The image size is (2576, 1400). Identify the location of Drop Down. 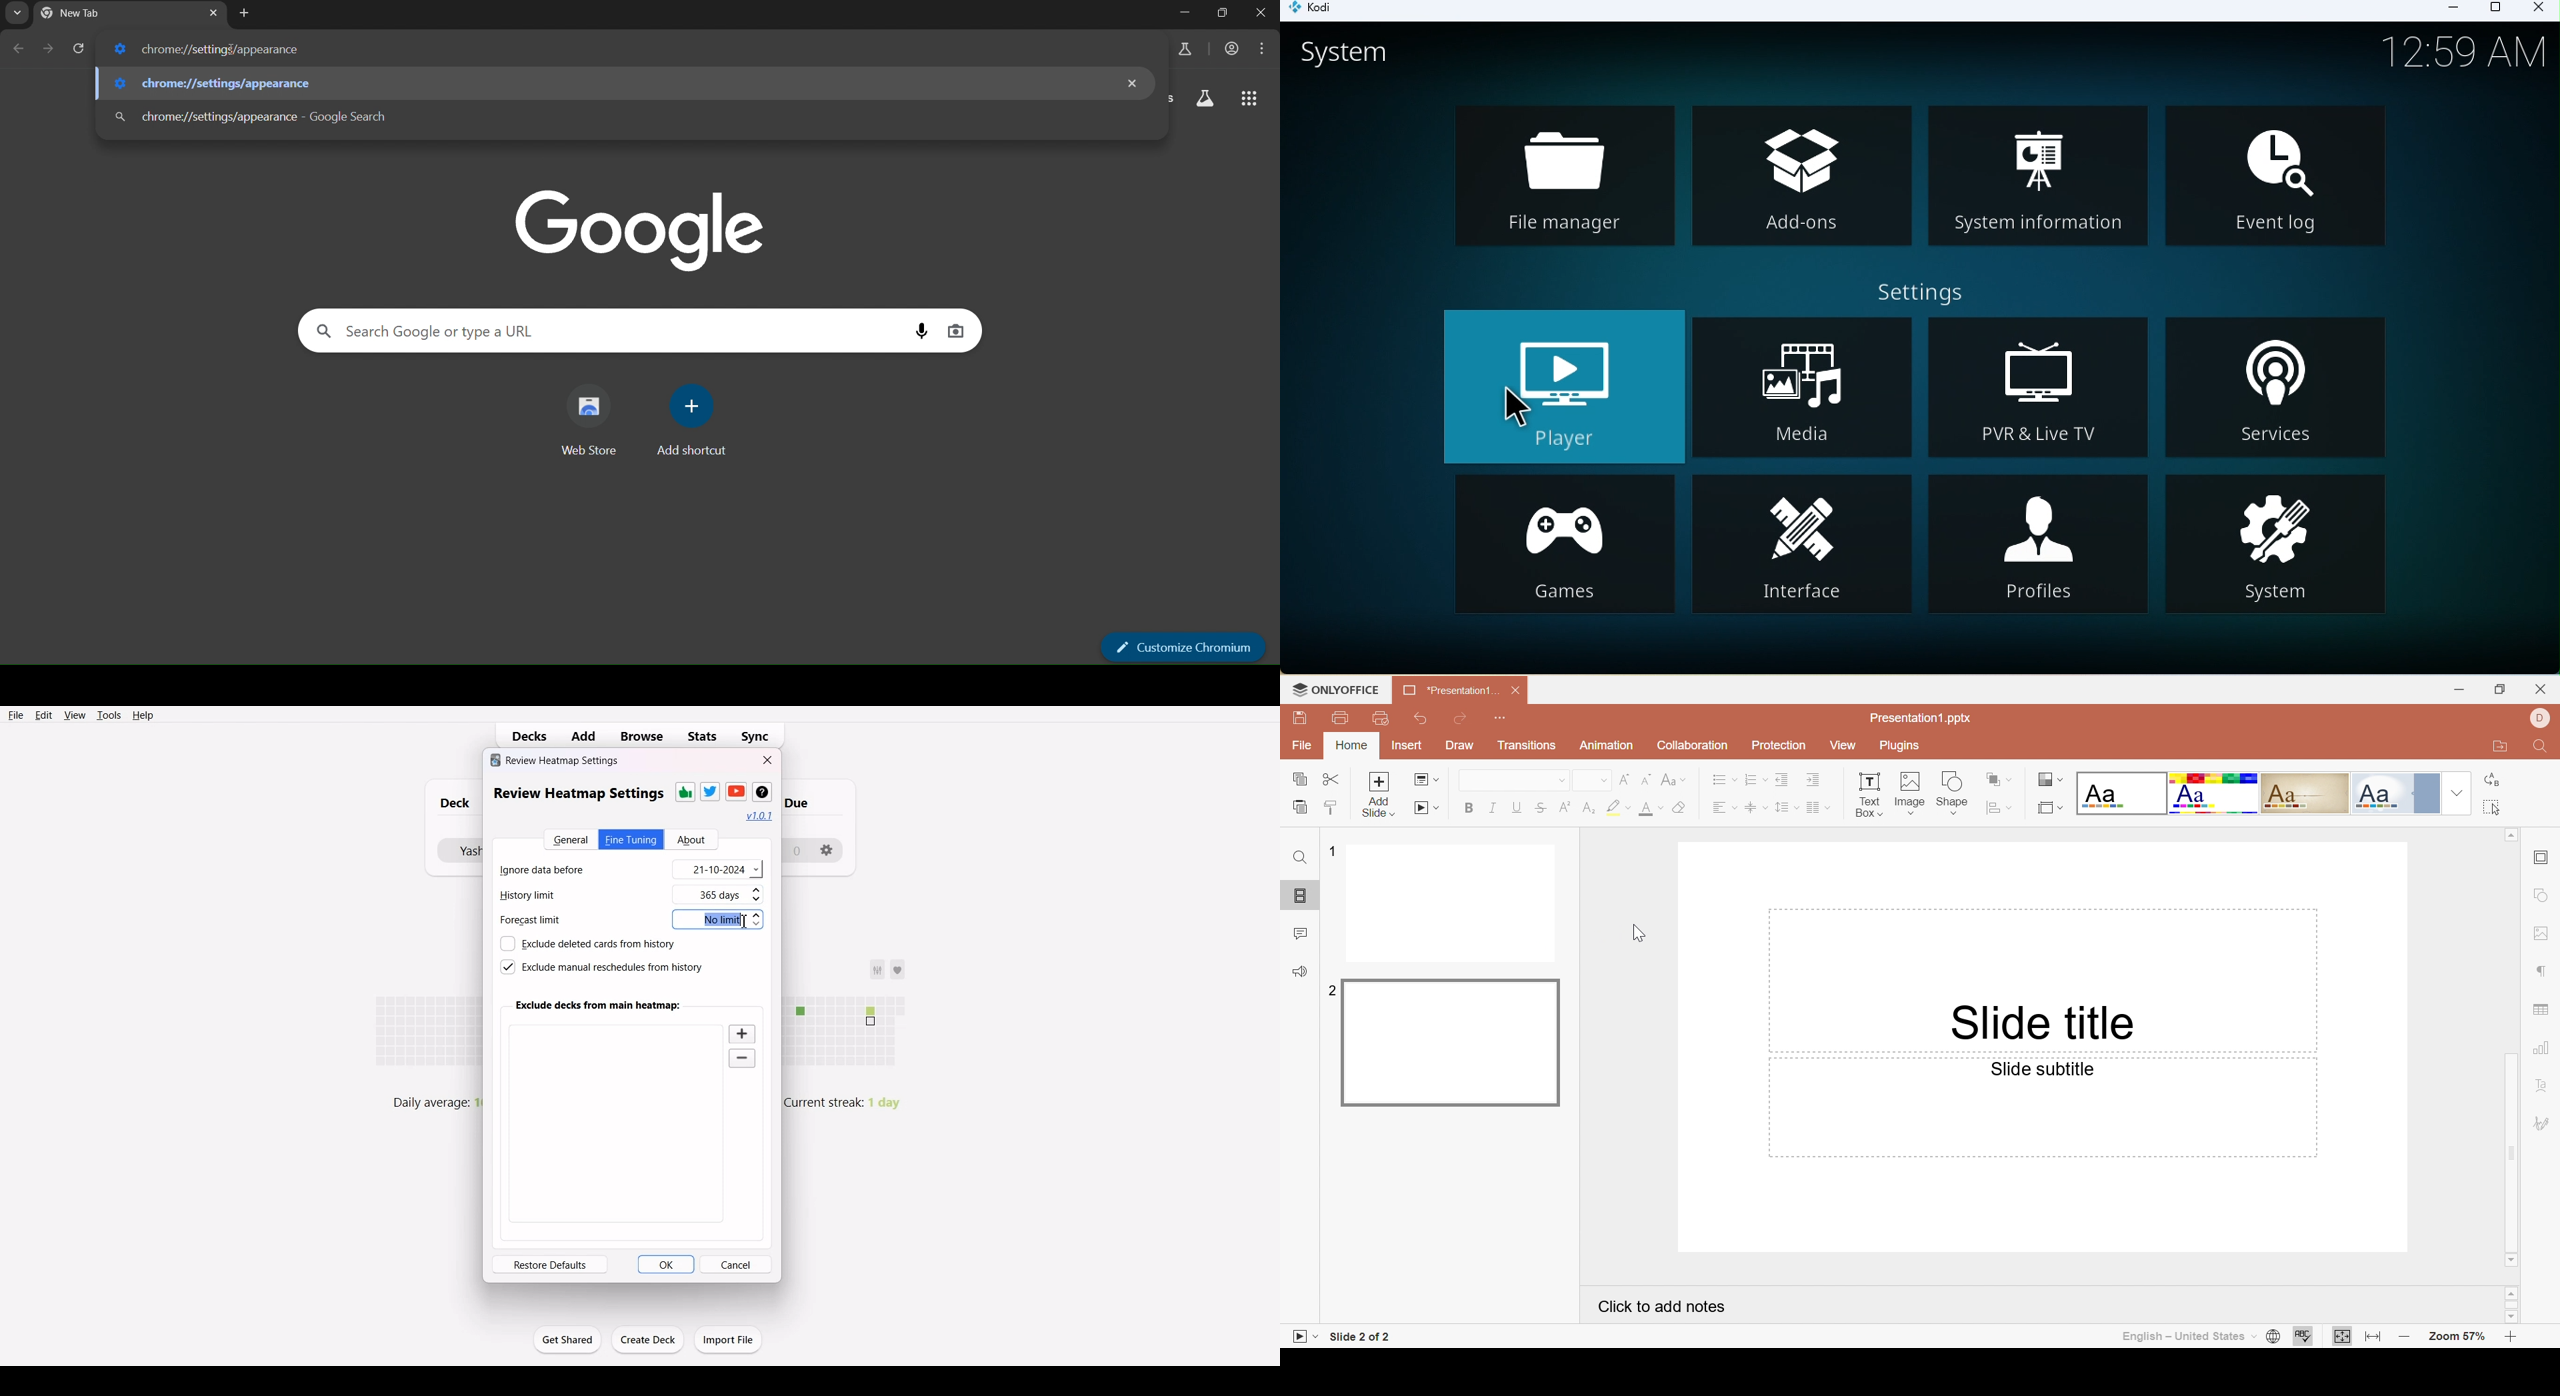
(1766, 779).